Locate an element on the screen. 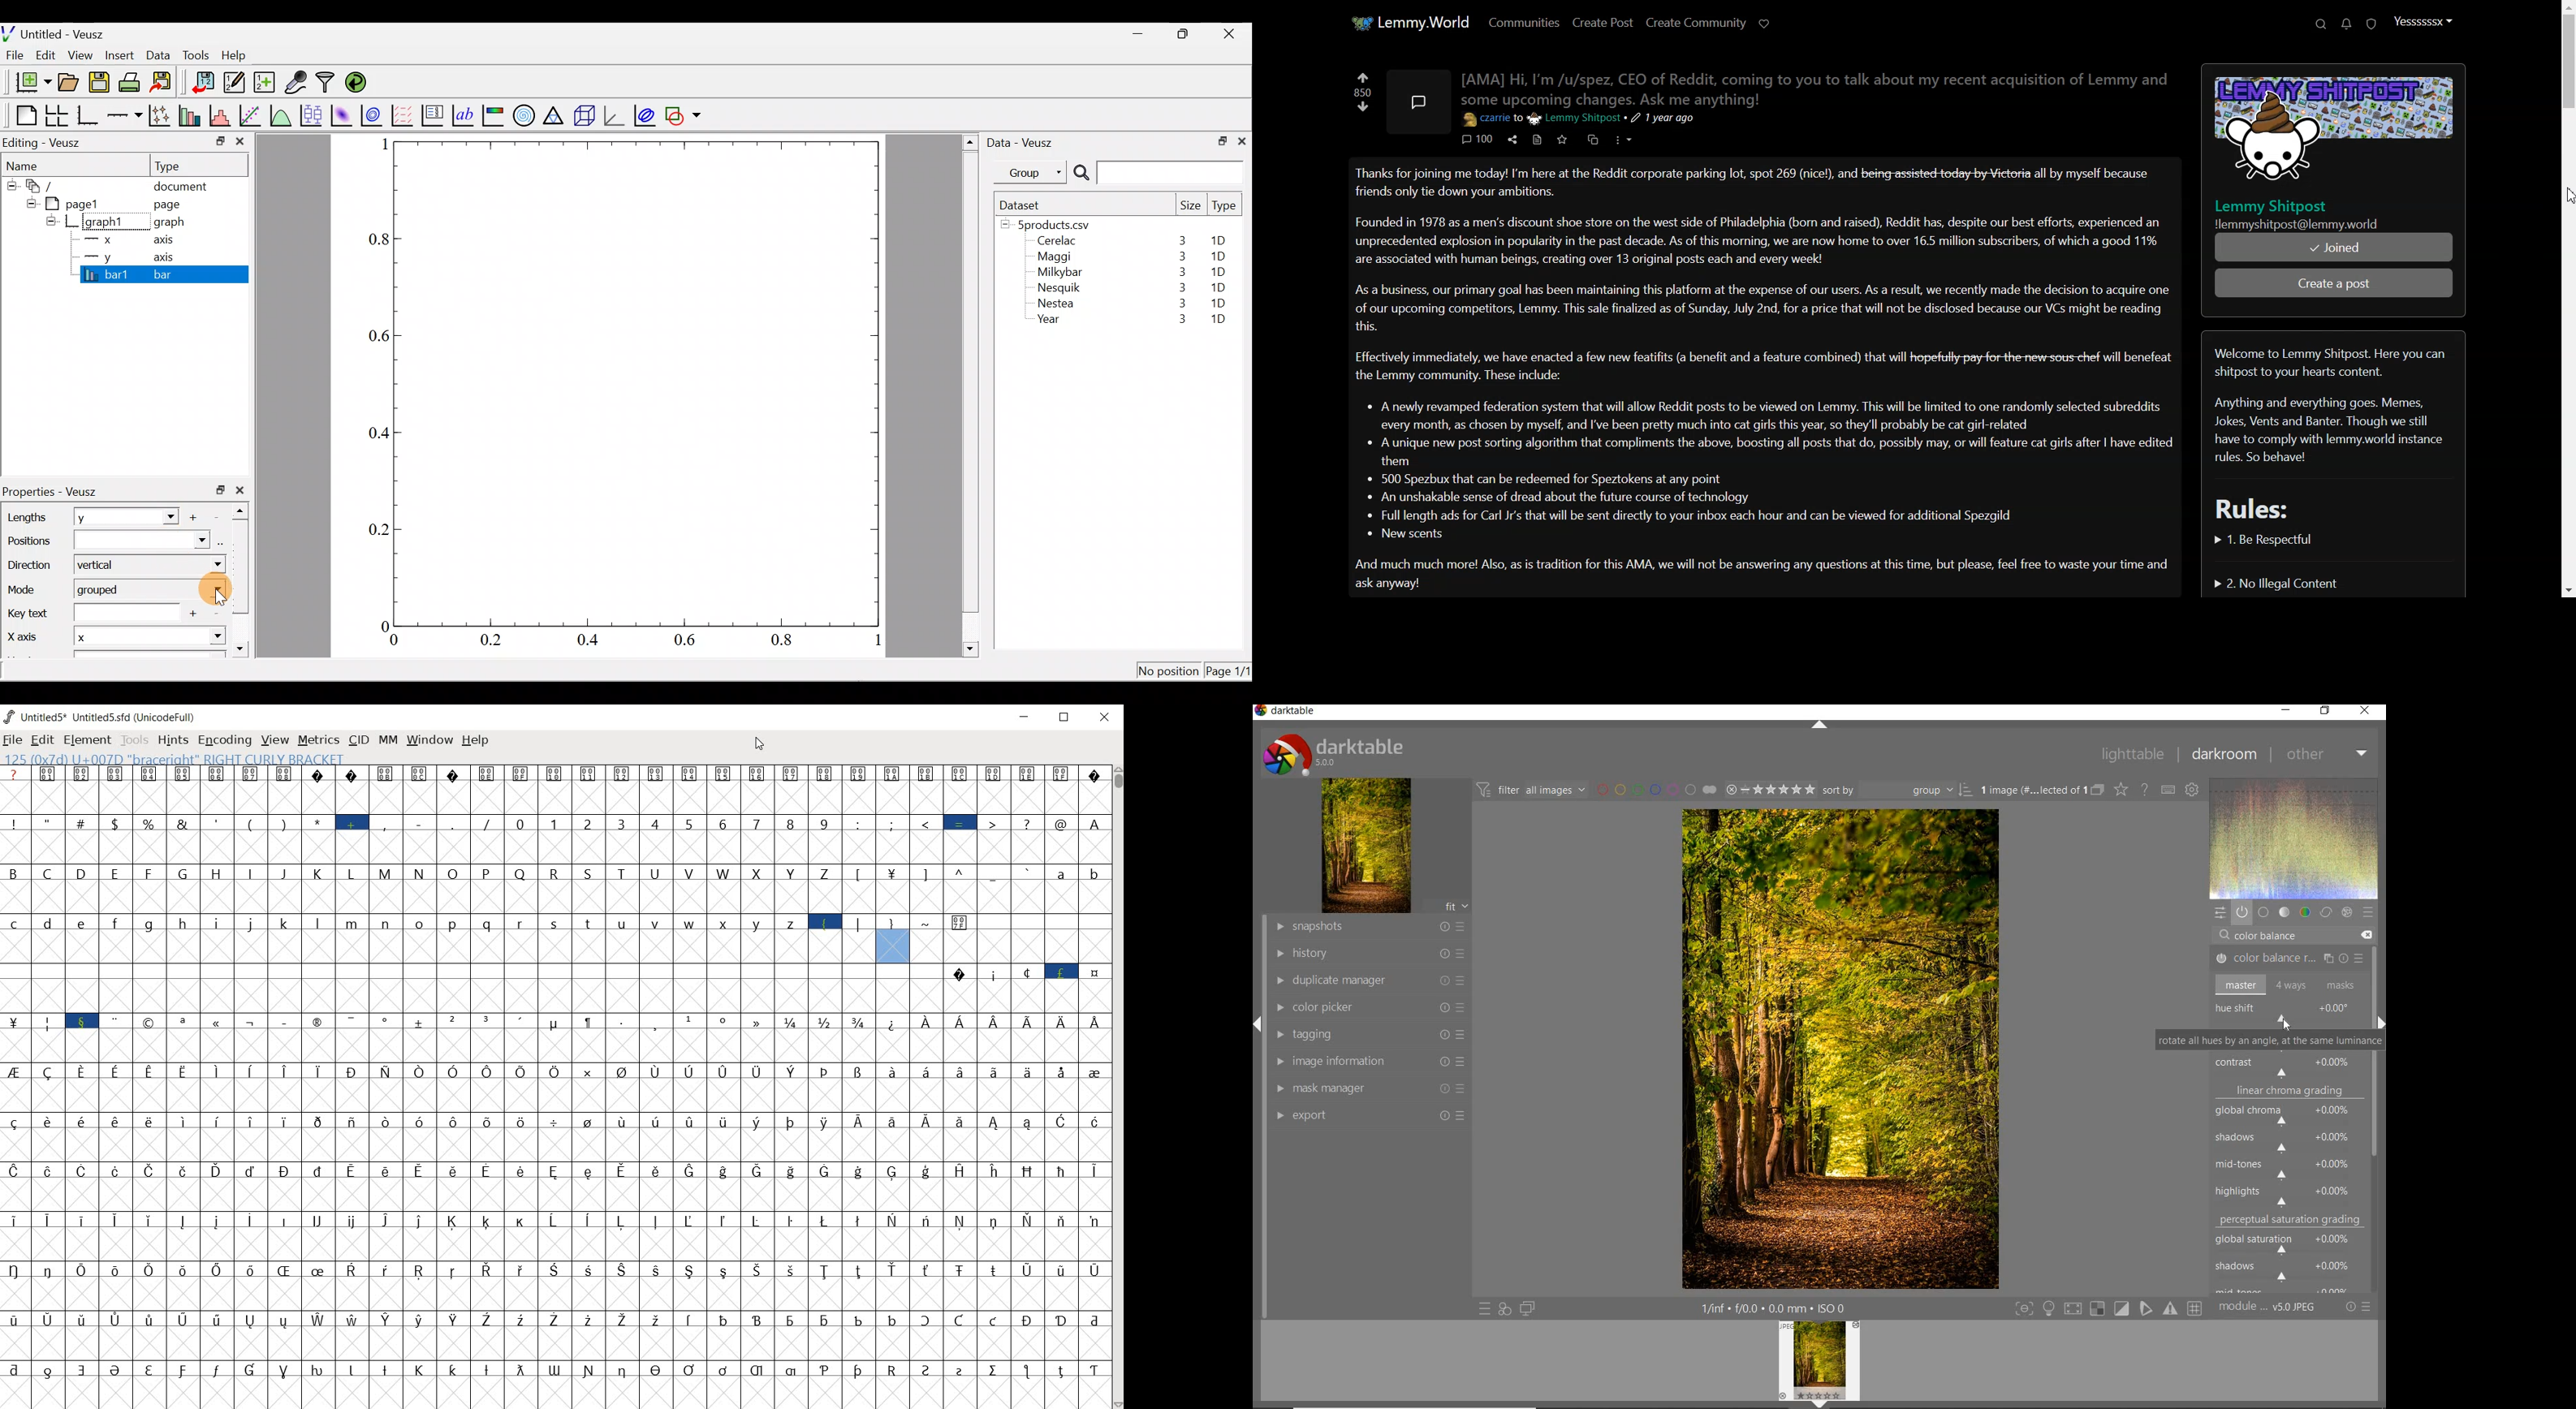  0.6 is located at coordinates (690, 643).